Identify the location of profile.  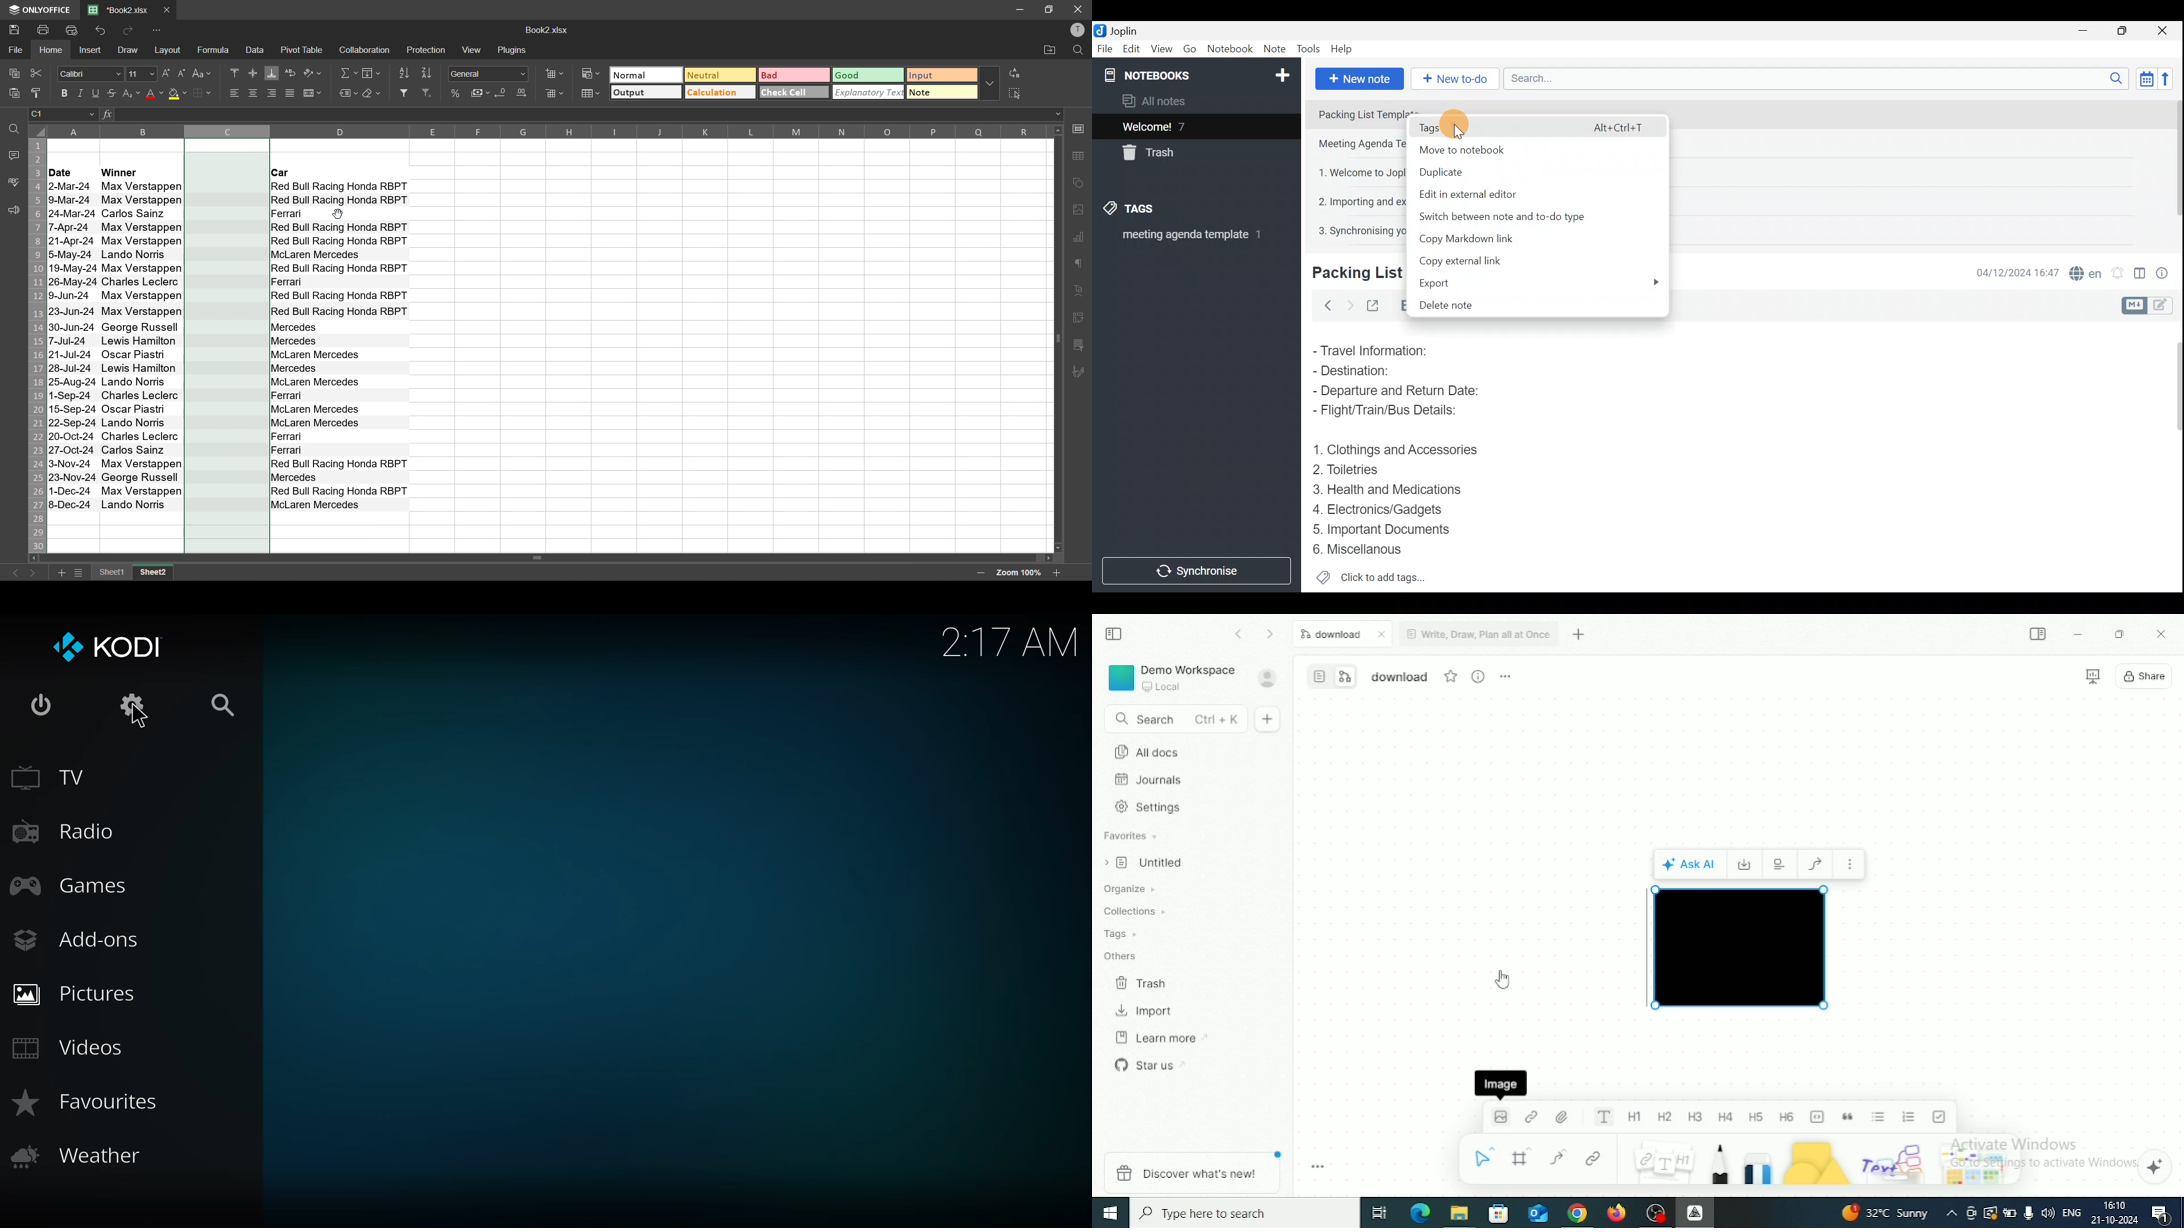
(1078, 30).